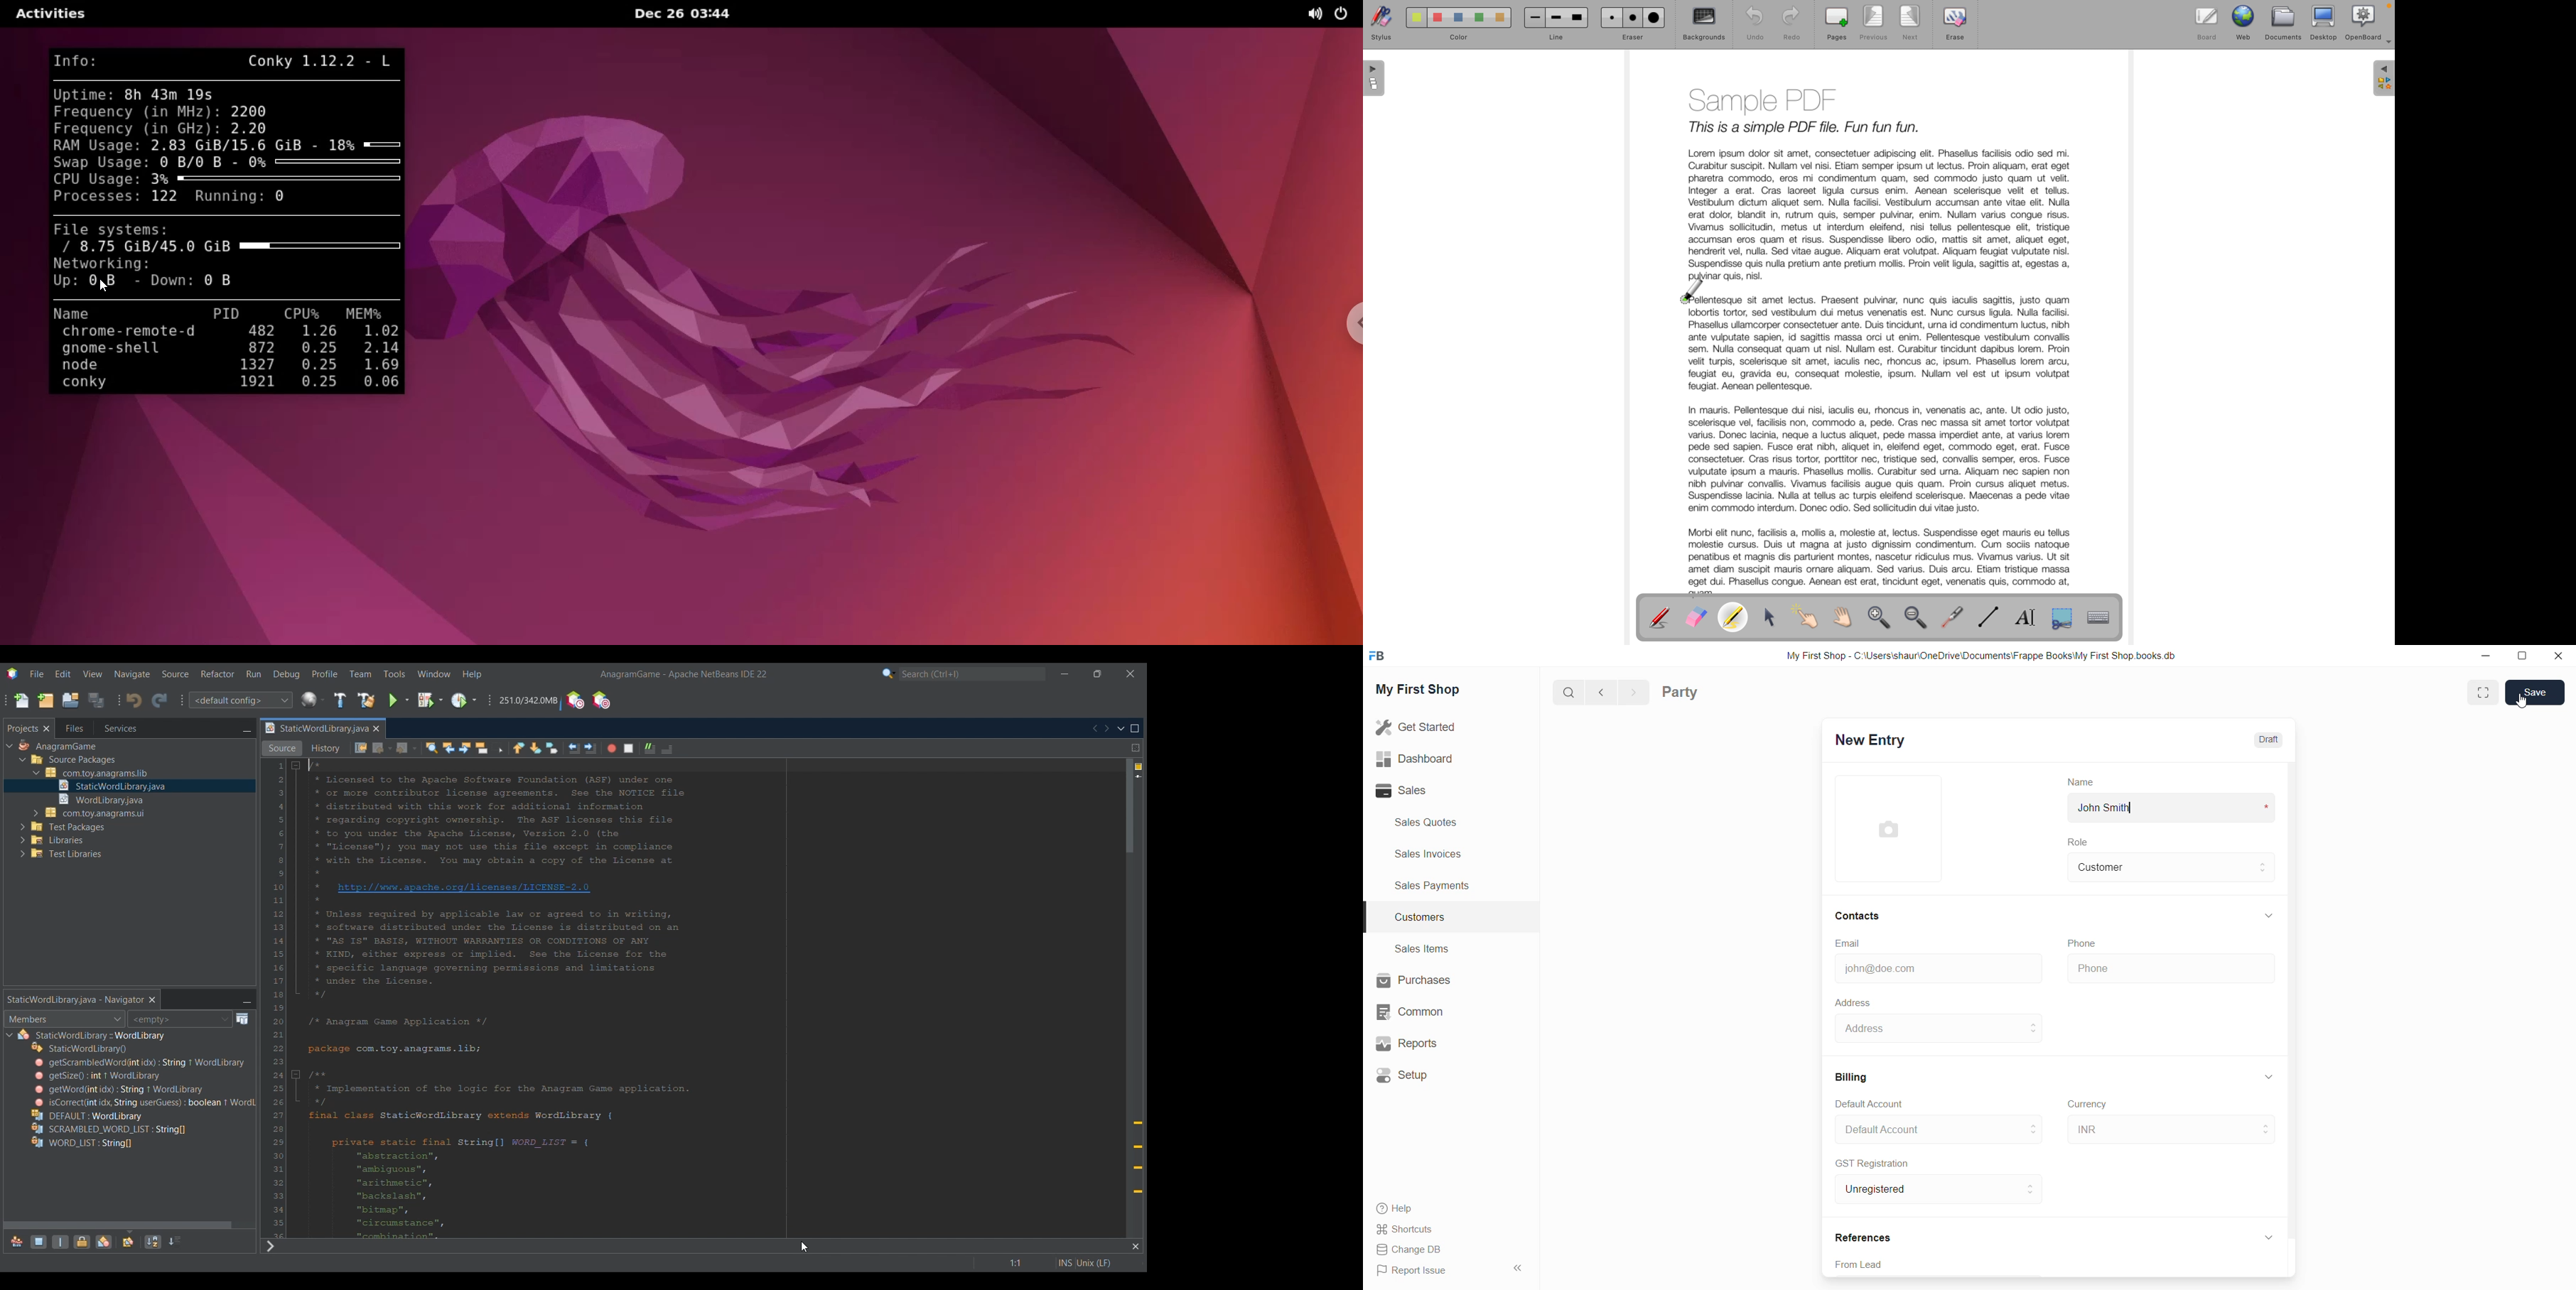 The width and height of the screenshot is (2576, 1316). What do you see at coordinates (972, 674) in the screenshot?
I see `Type in search` at bounding box center [972, 674].